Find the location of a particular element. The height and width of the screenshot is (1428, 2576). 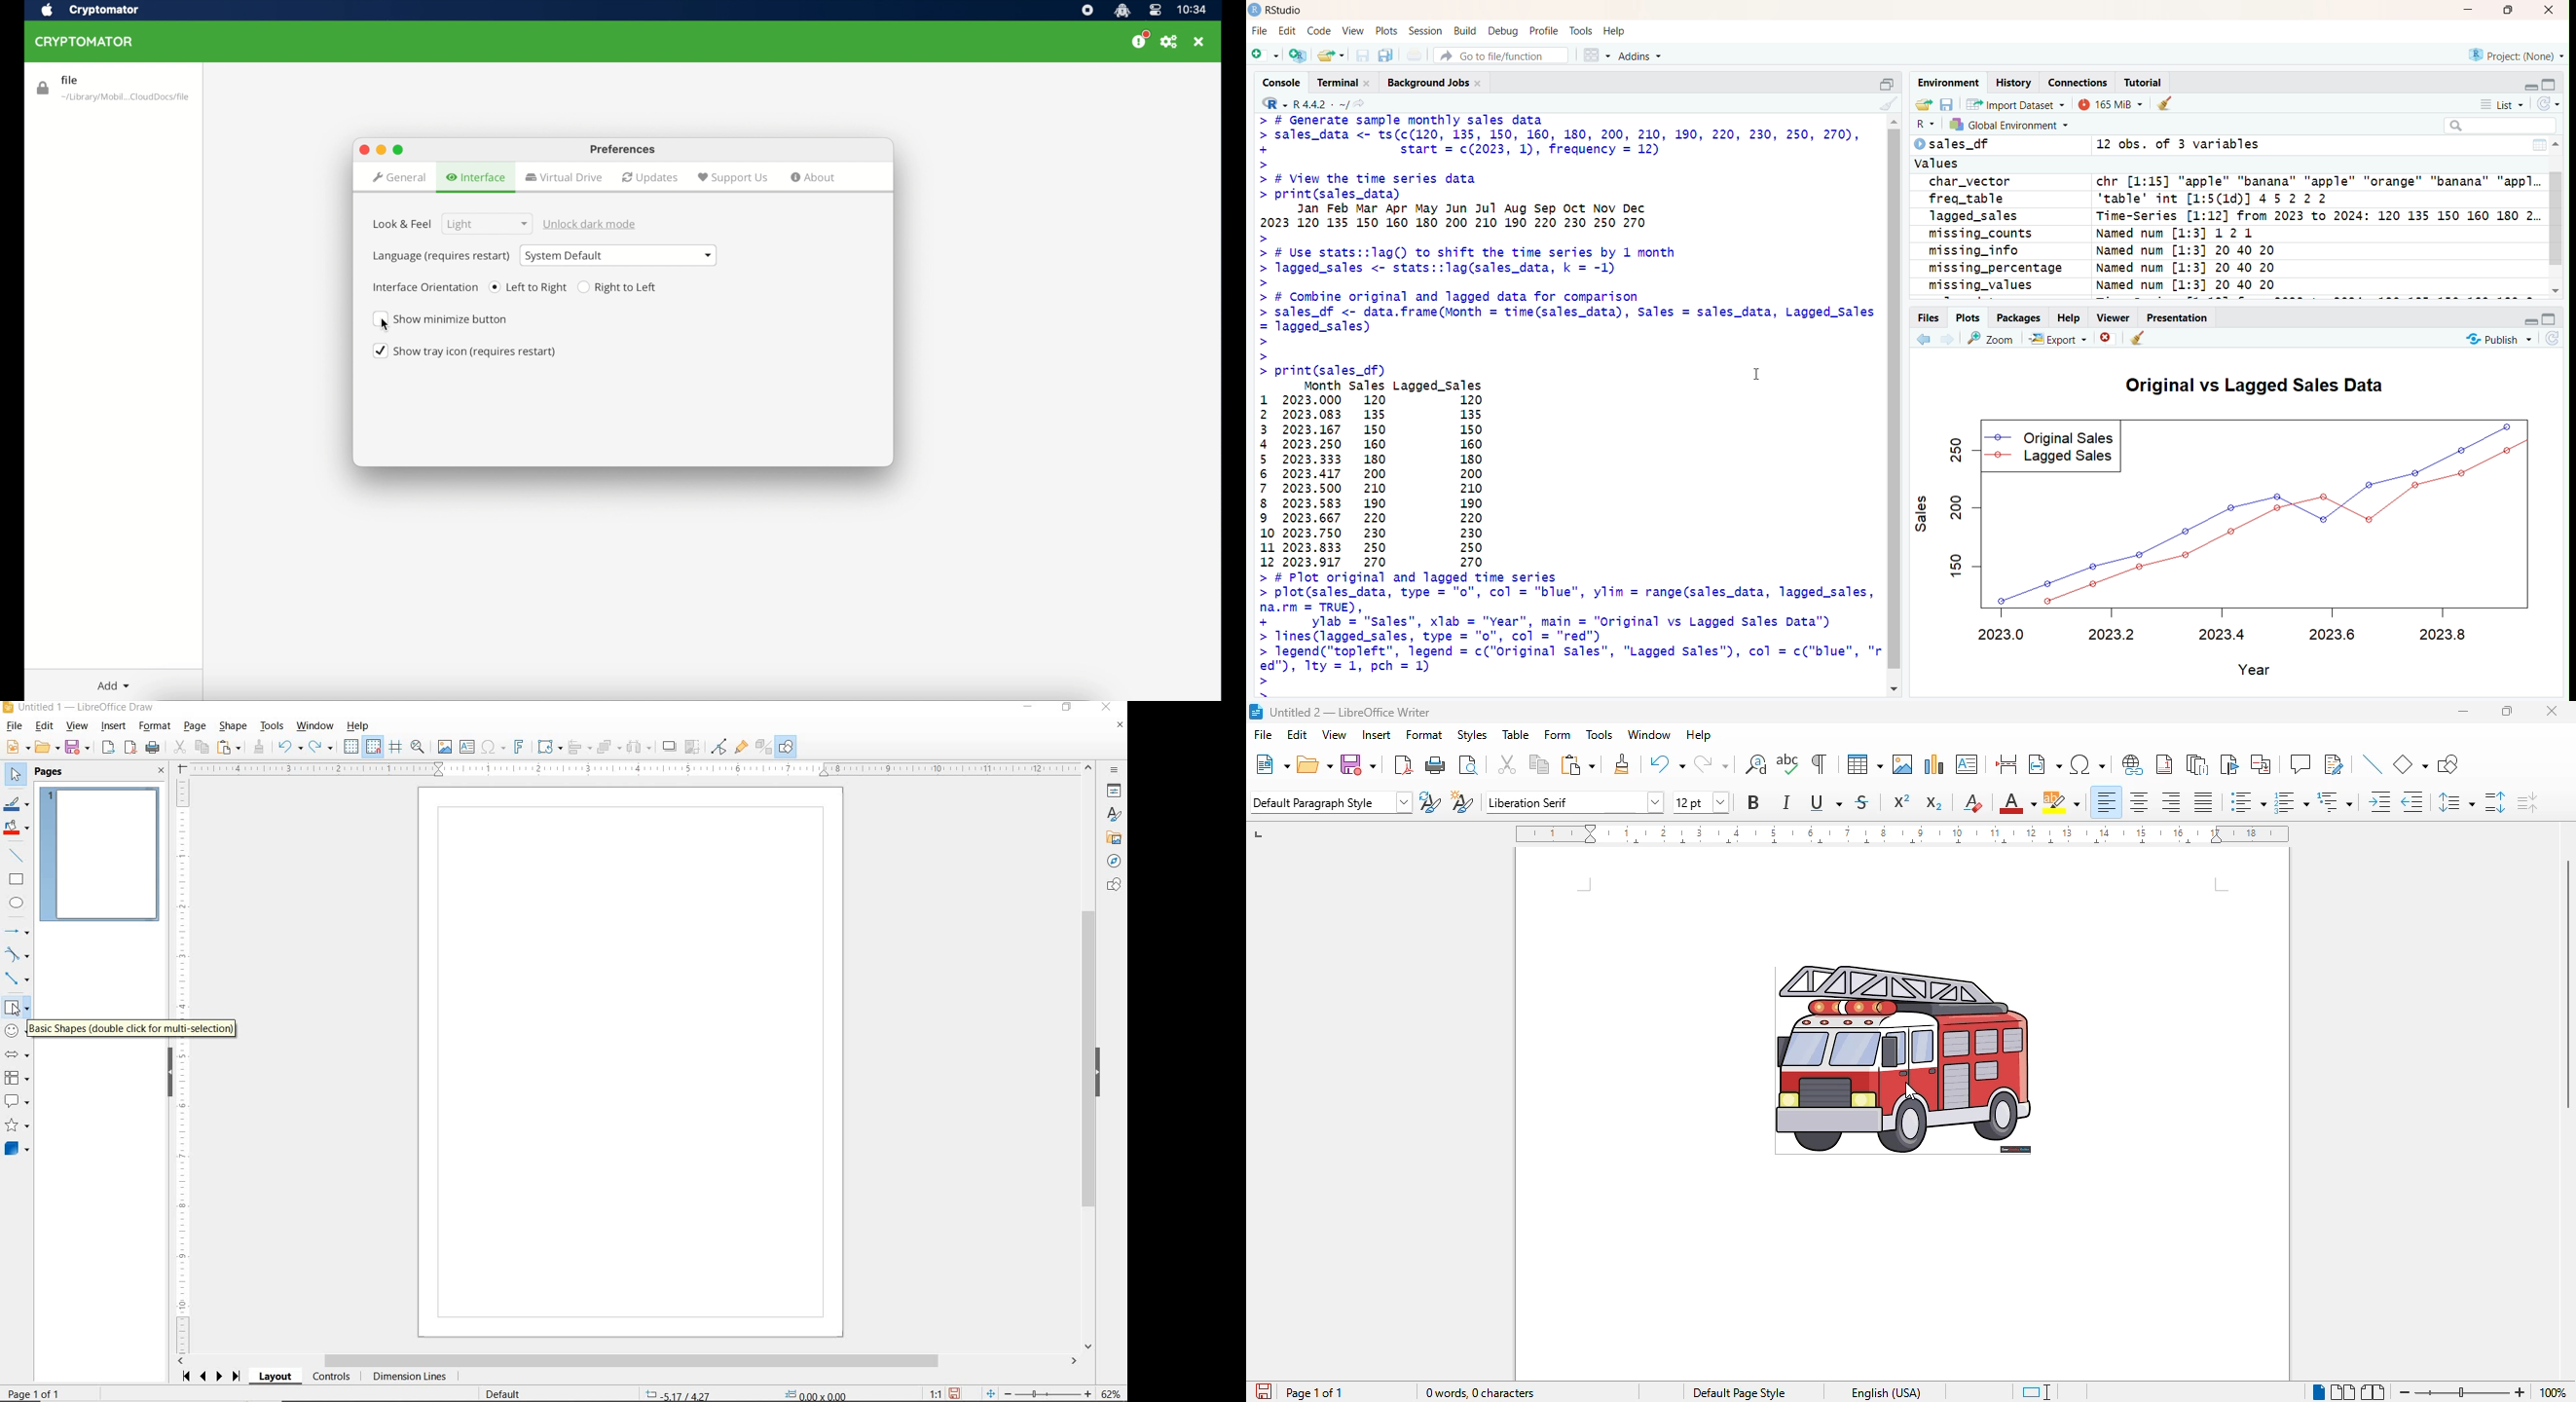

FLOWCHART is located at coordinates (19, 1078).